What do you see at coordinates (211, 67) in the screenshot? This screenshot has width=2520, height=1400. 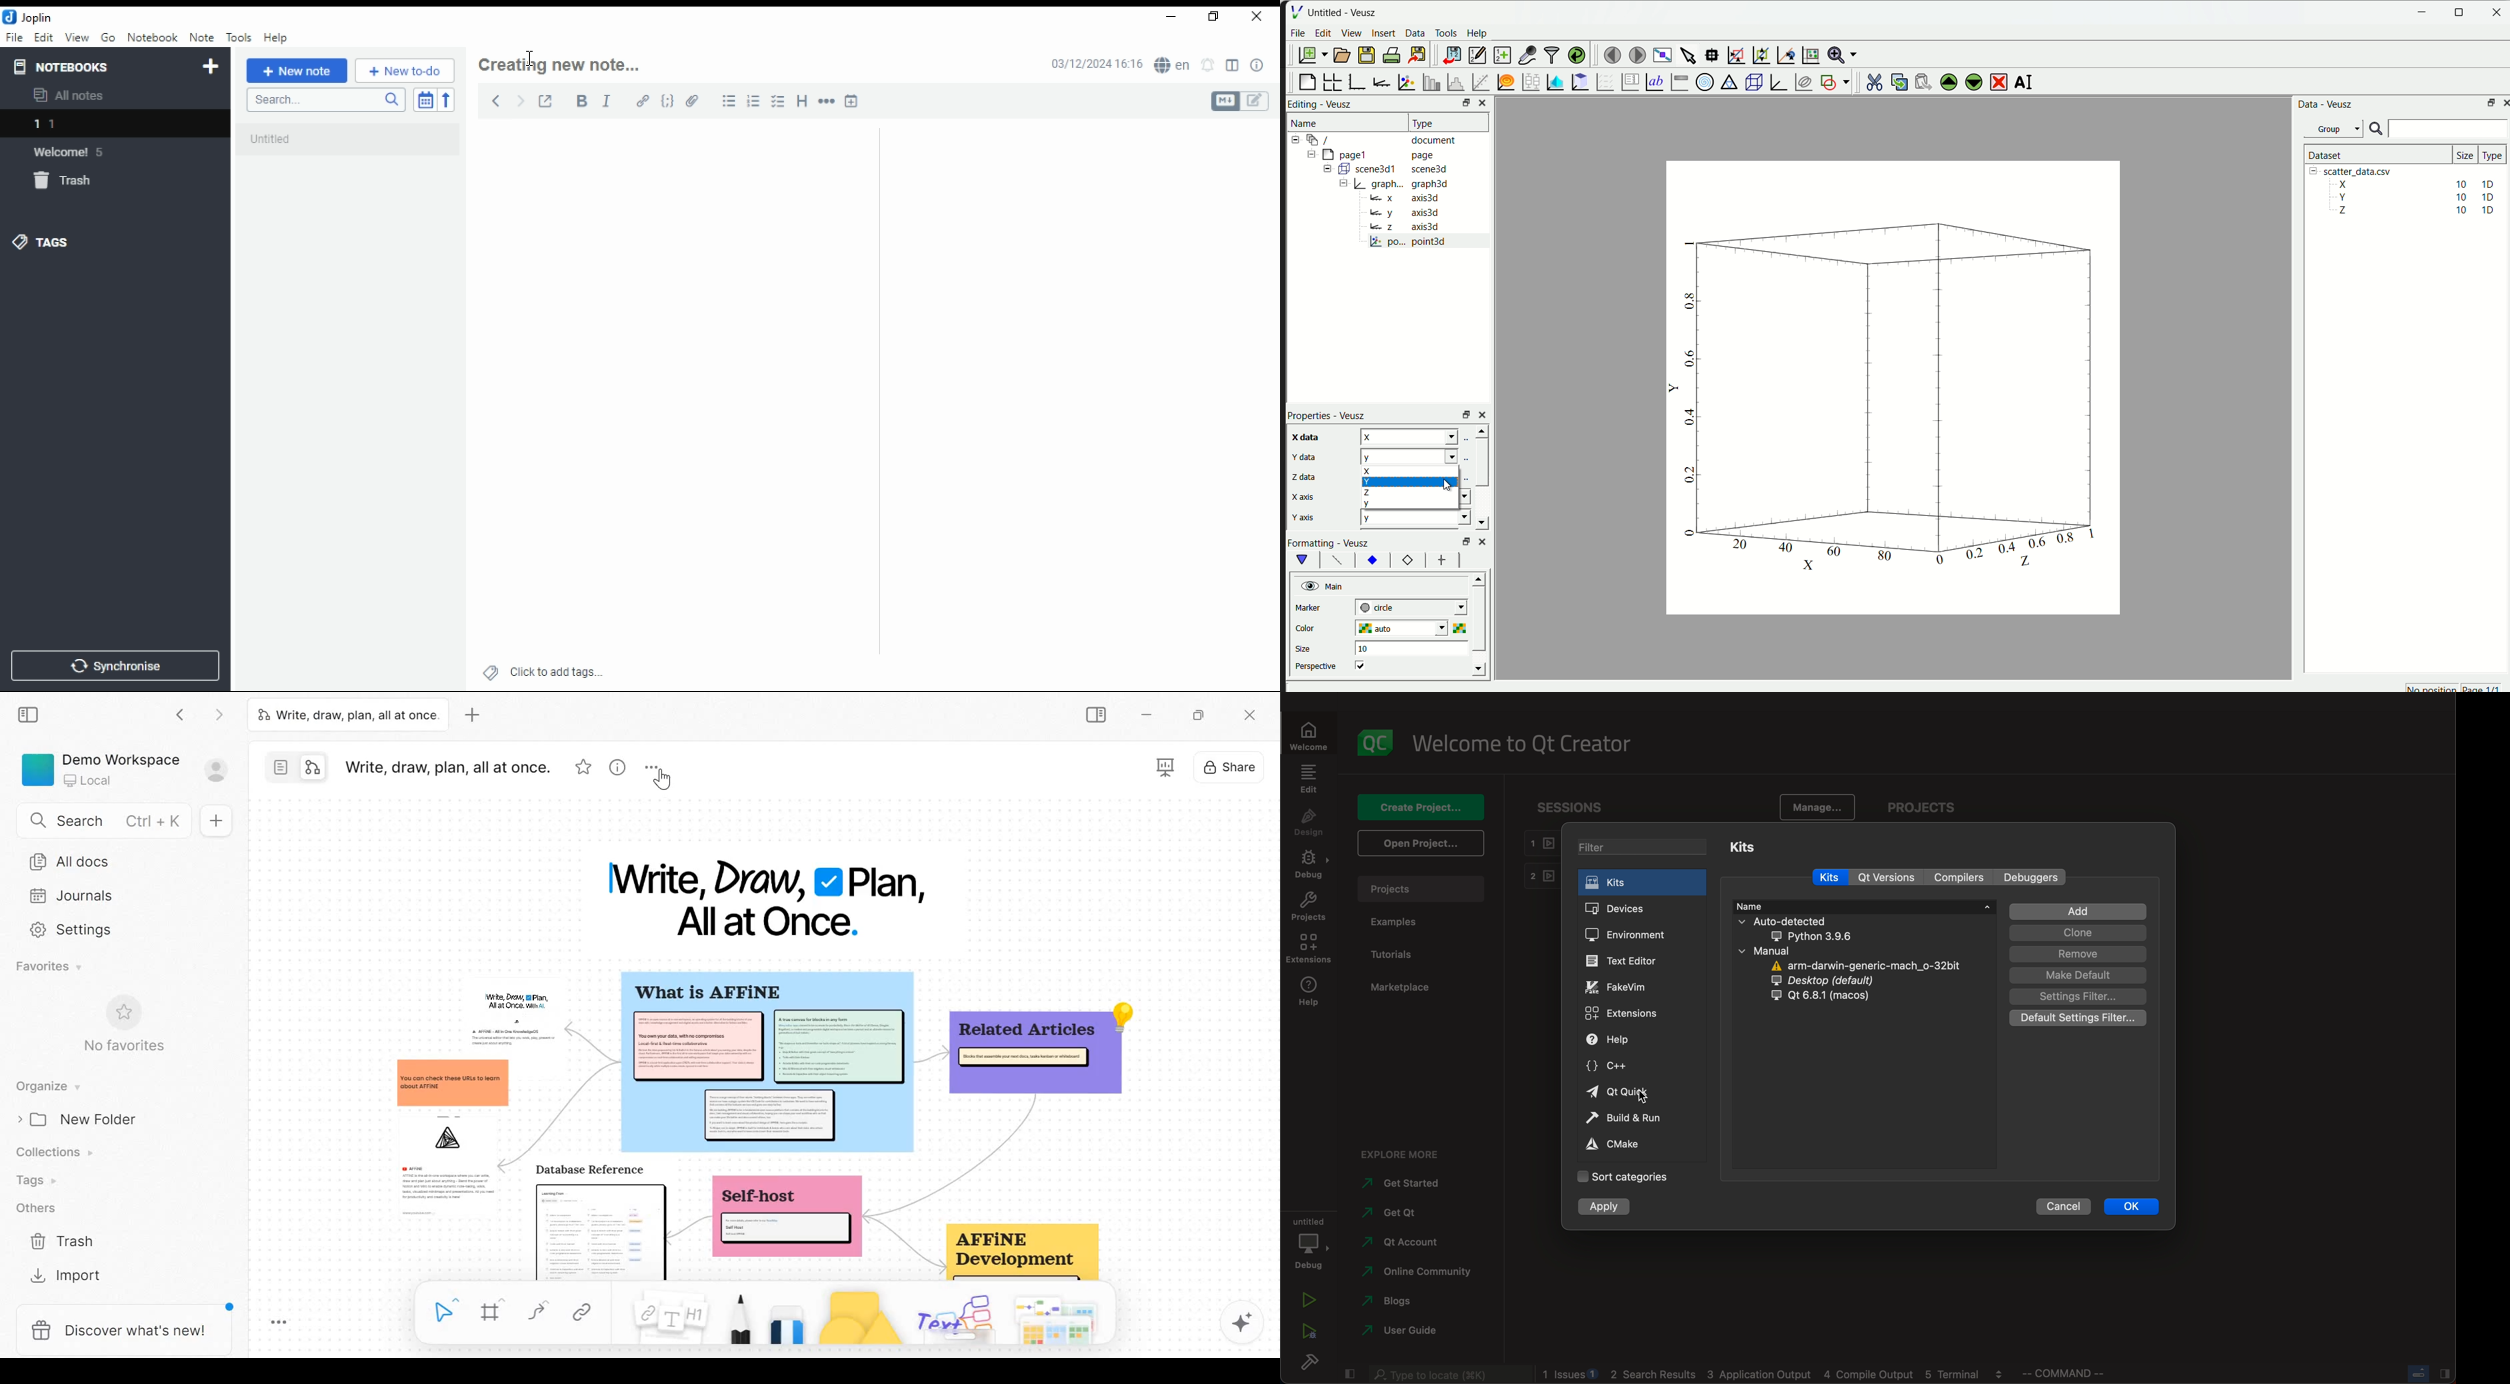 I see `new notebook` at bounding box center [211, 67].